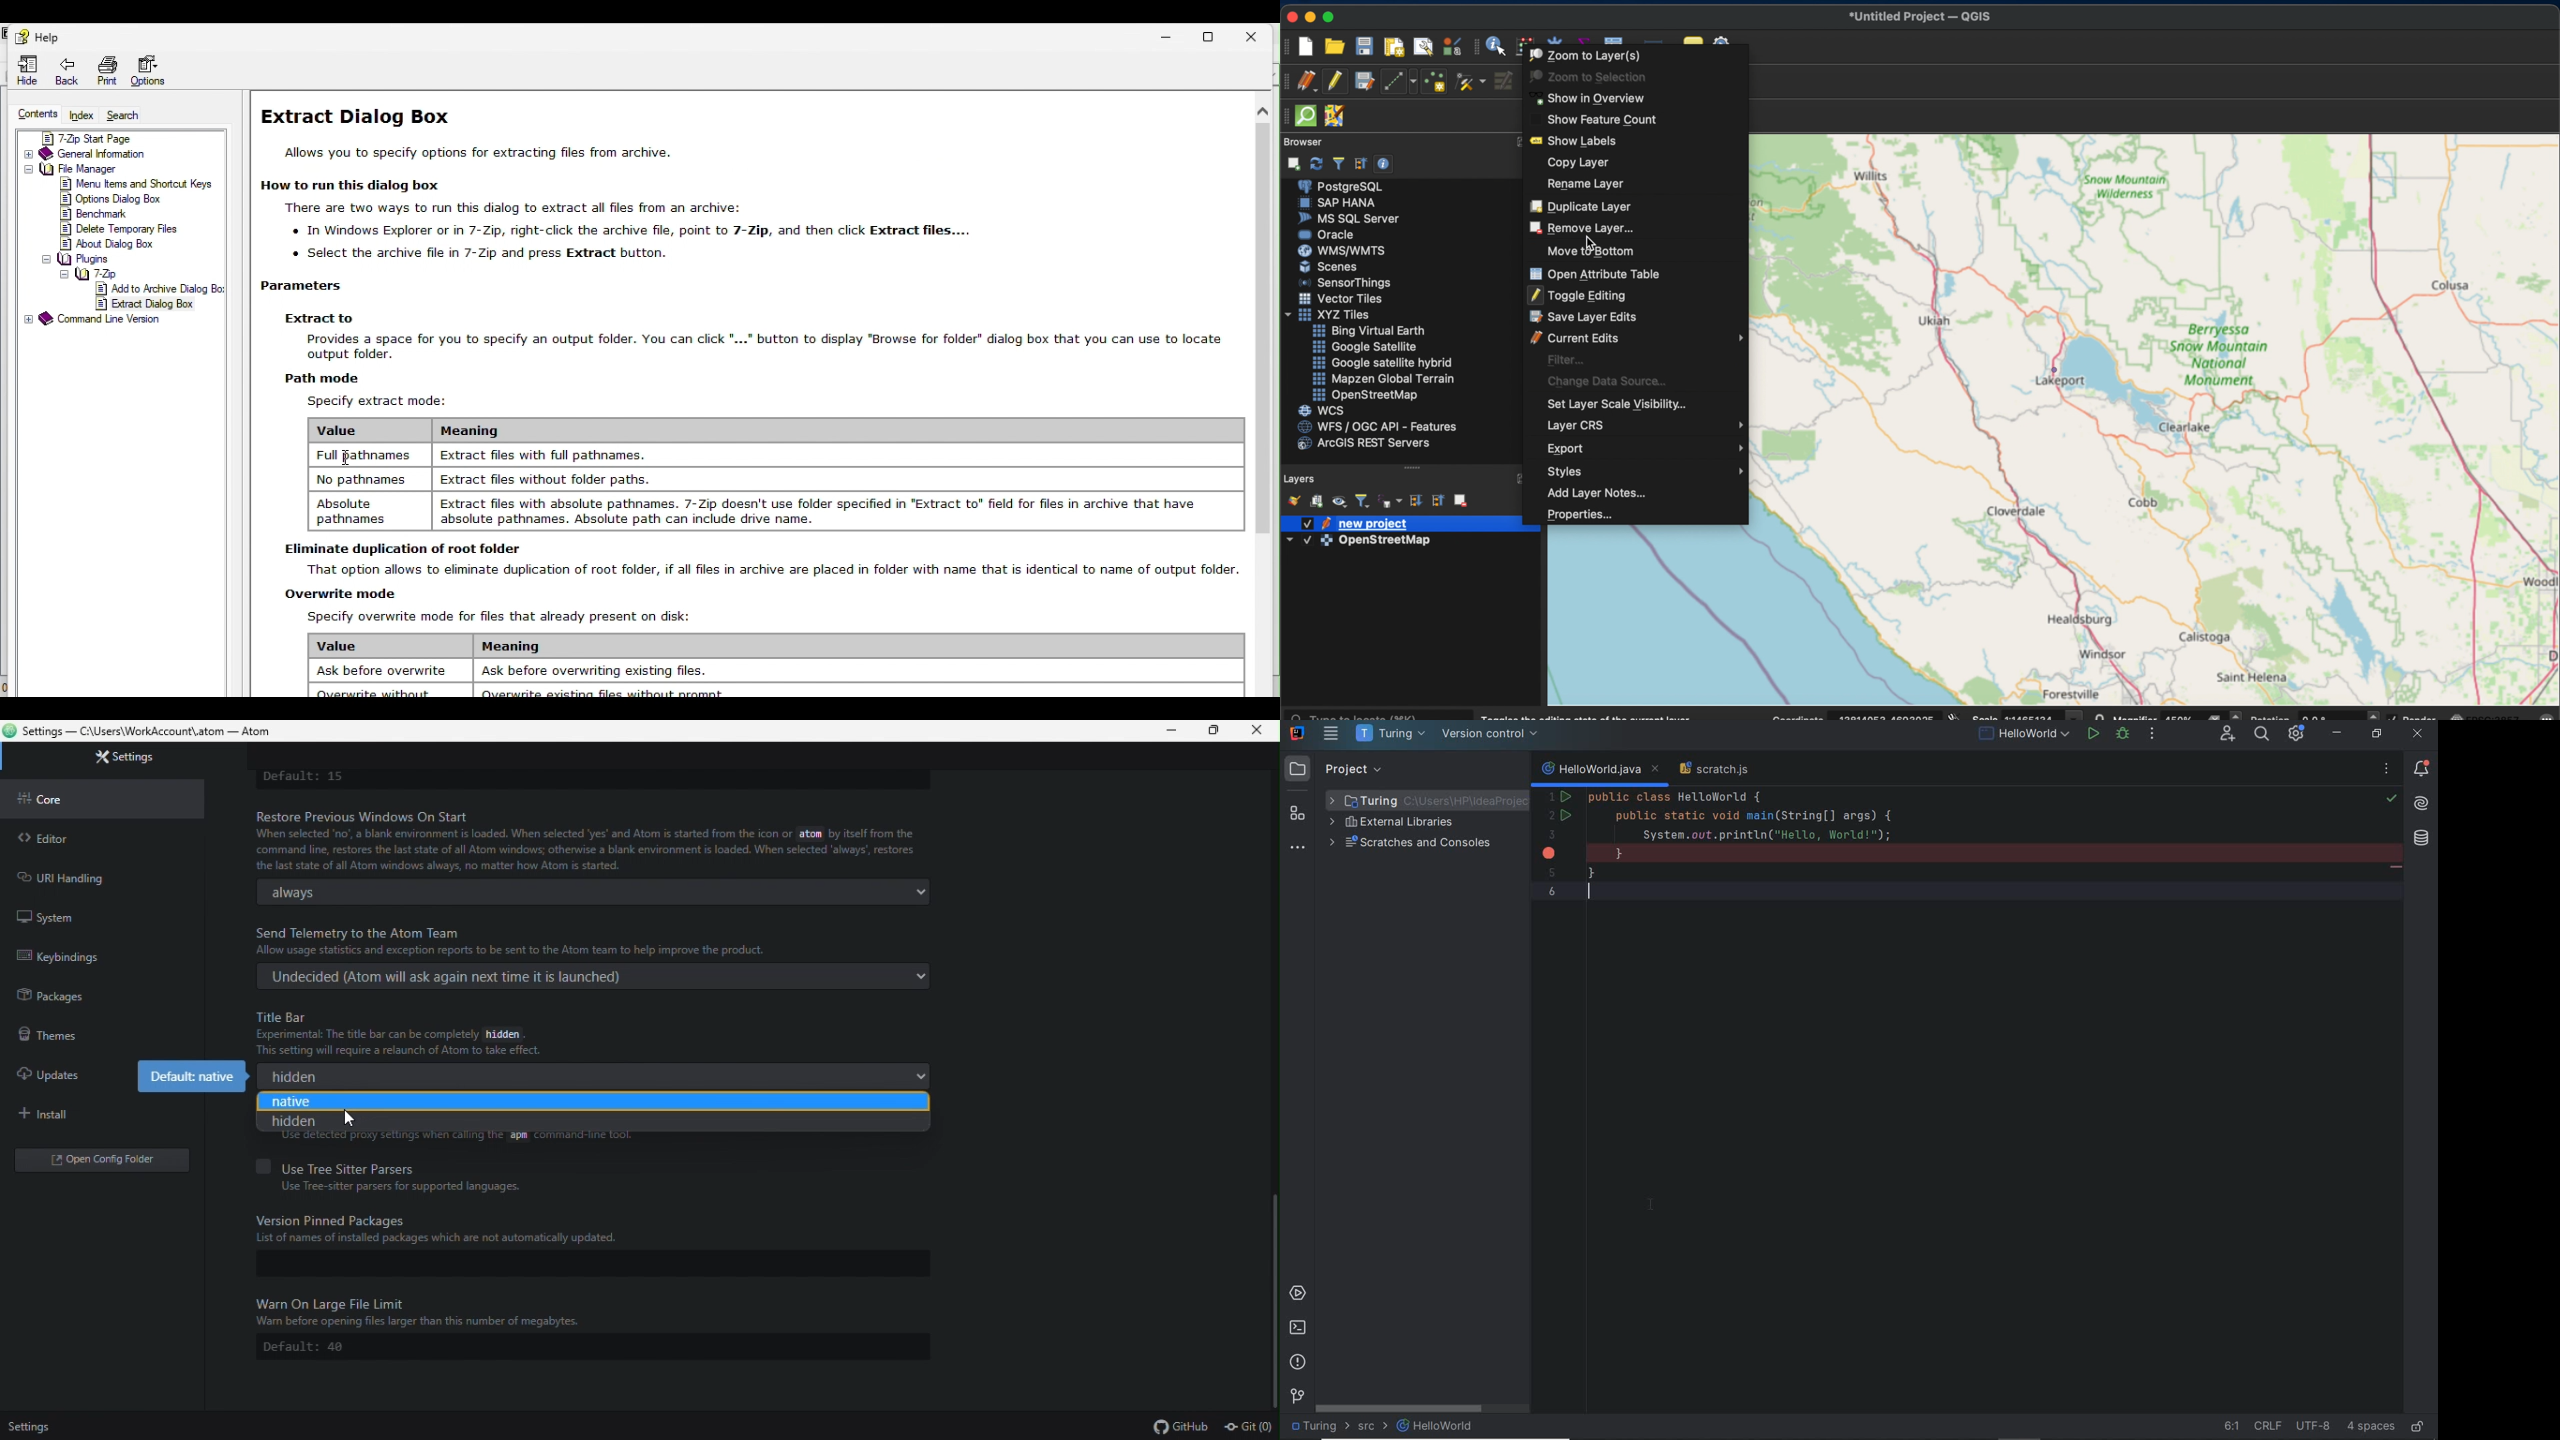  What do you see at coordinates (1296, 1292) in the screenshot?
I see `services` at bounding box center [1296, 1292].